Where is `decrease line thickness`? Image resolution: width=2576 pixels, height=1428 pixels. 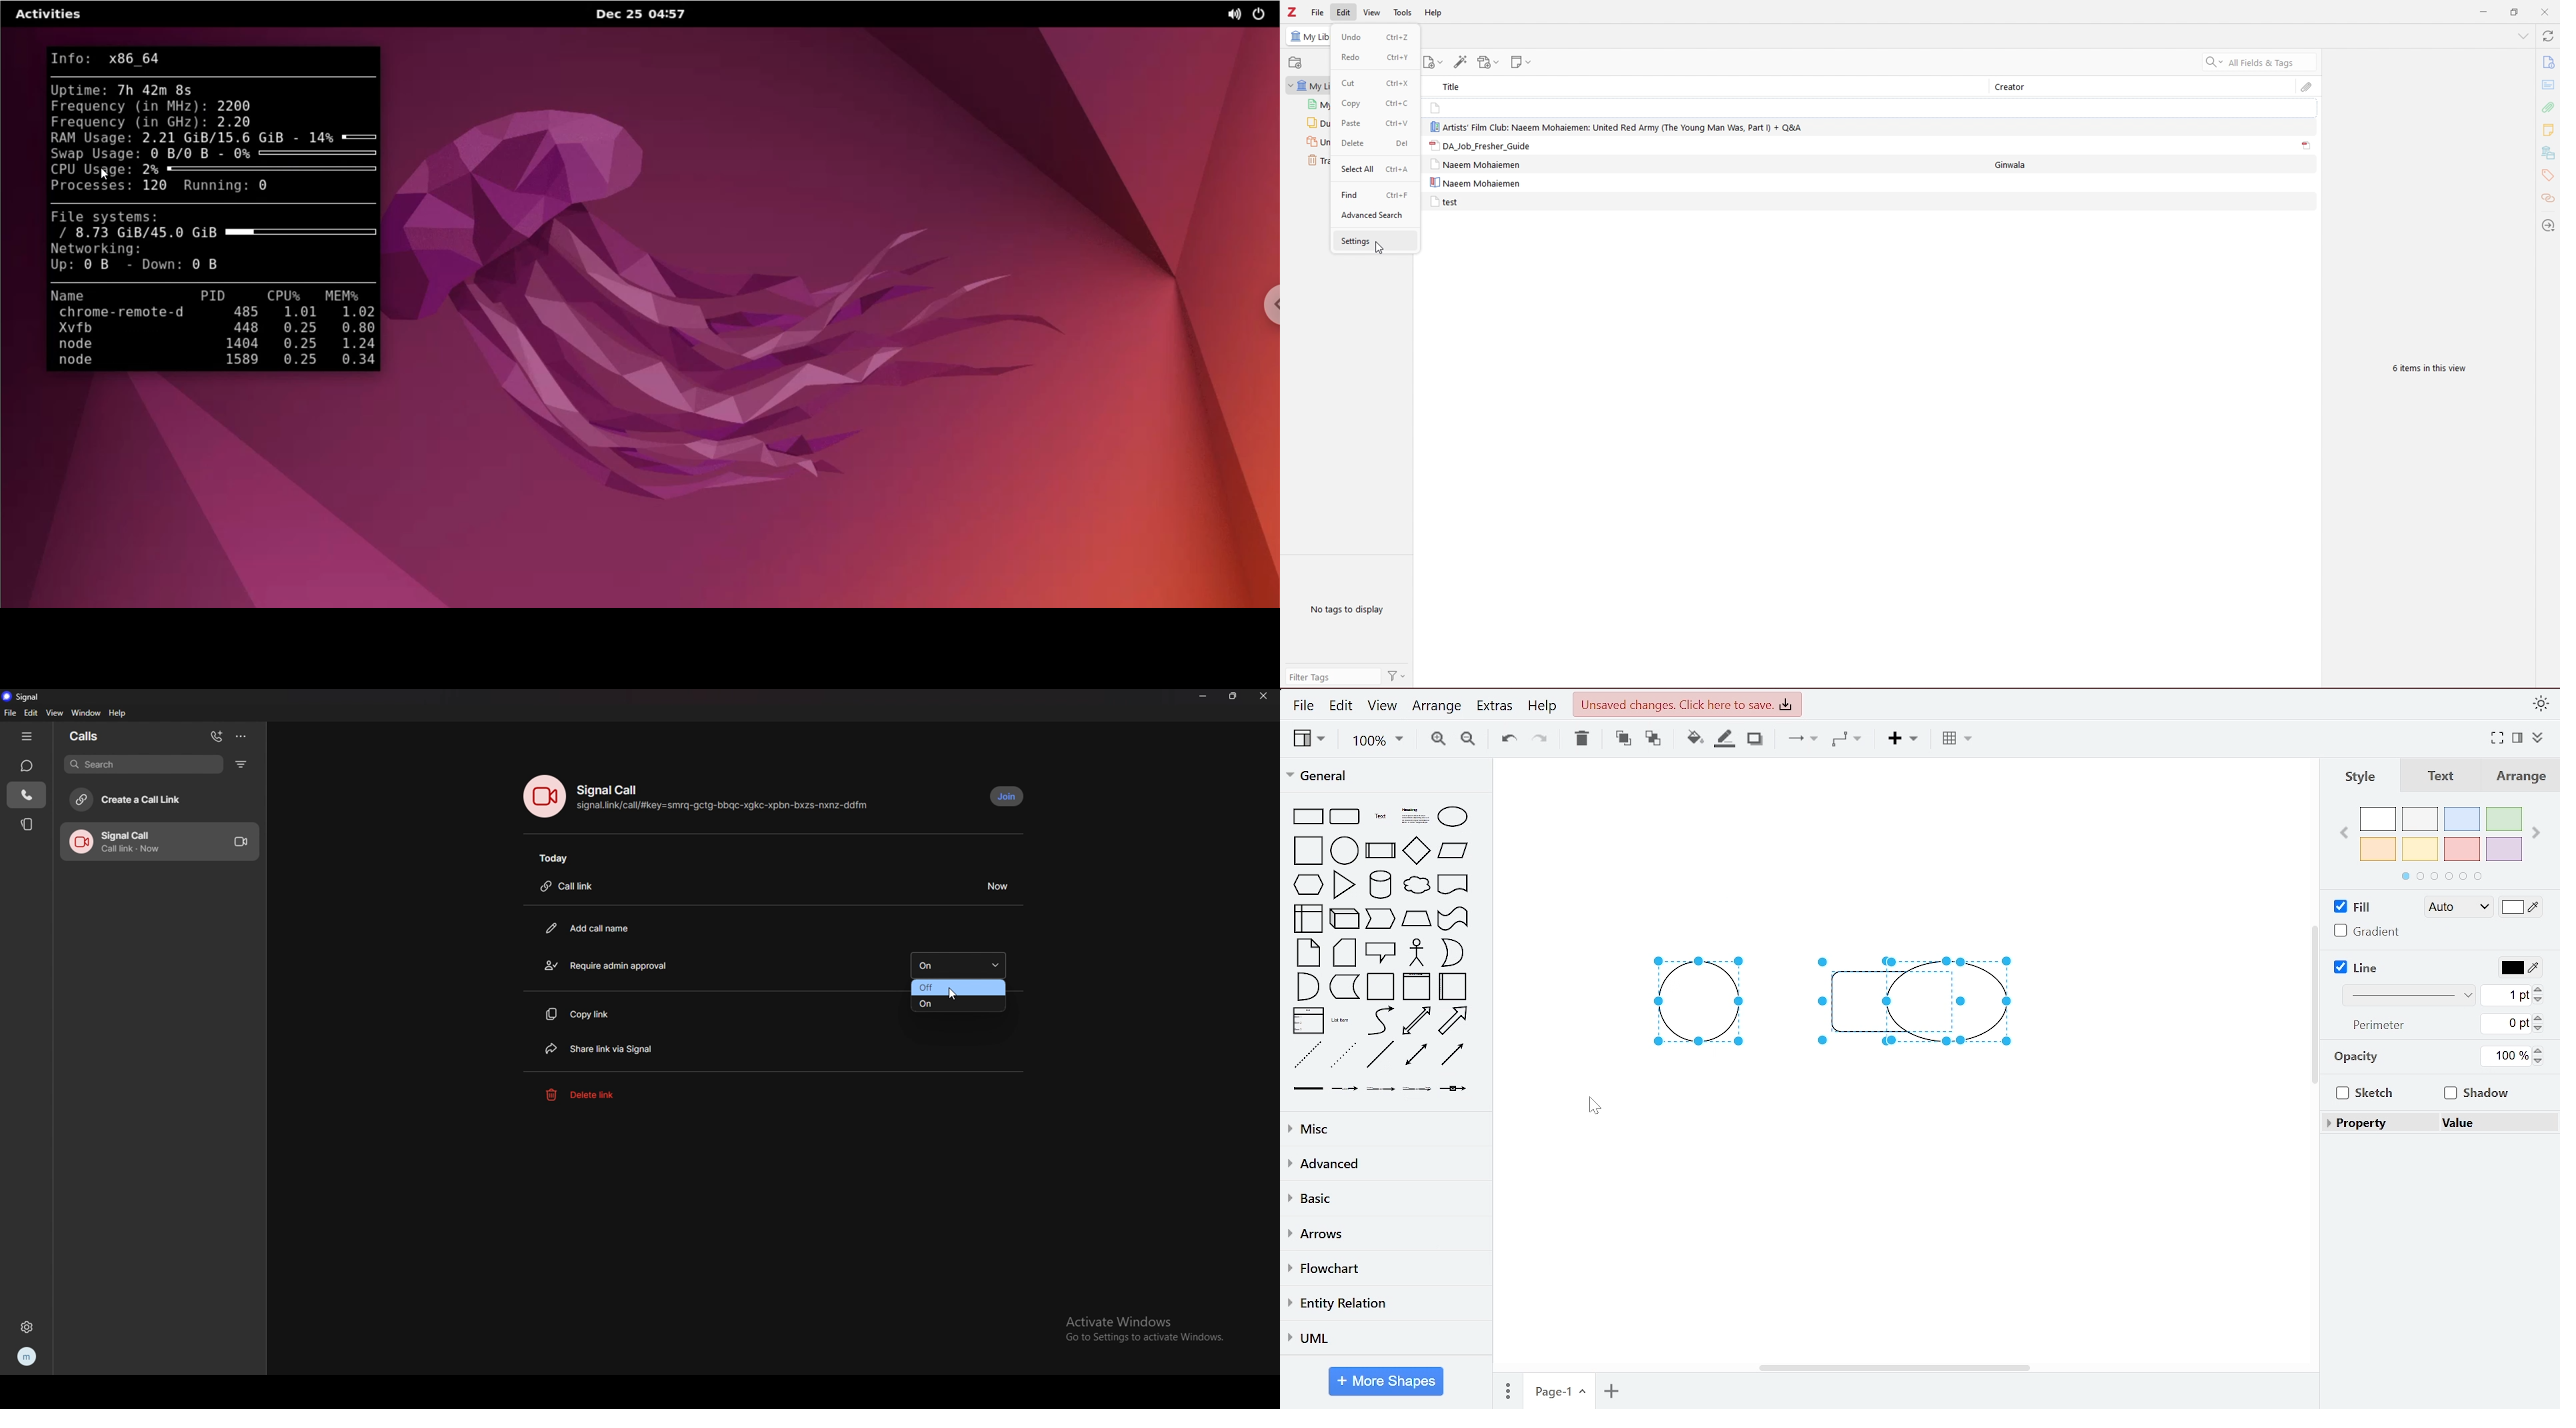
decrease line thickness is located at coordinates (2539, 1000).